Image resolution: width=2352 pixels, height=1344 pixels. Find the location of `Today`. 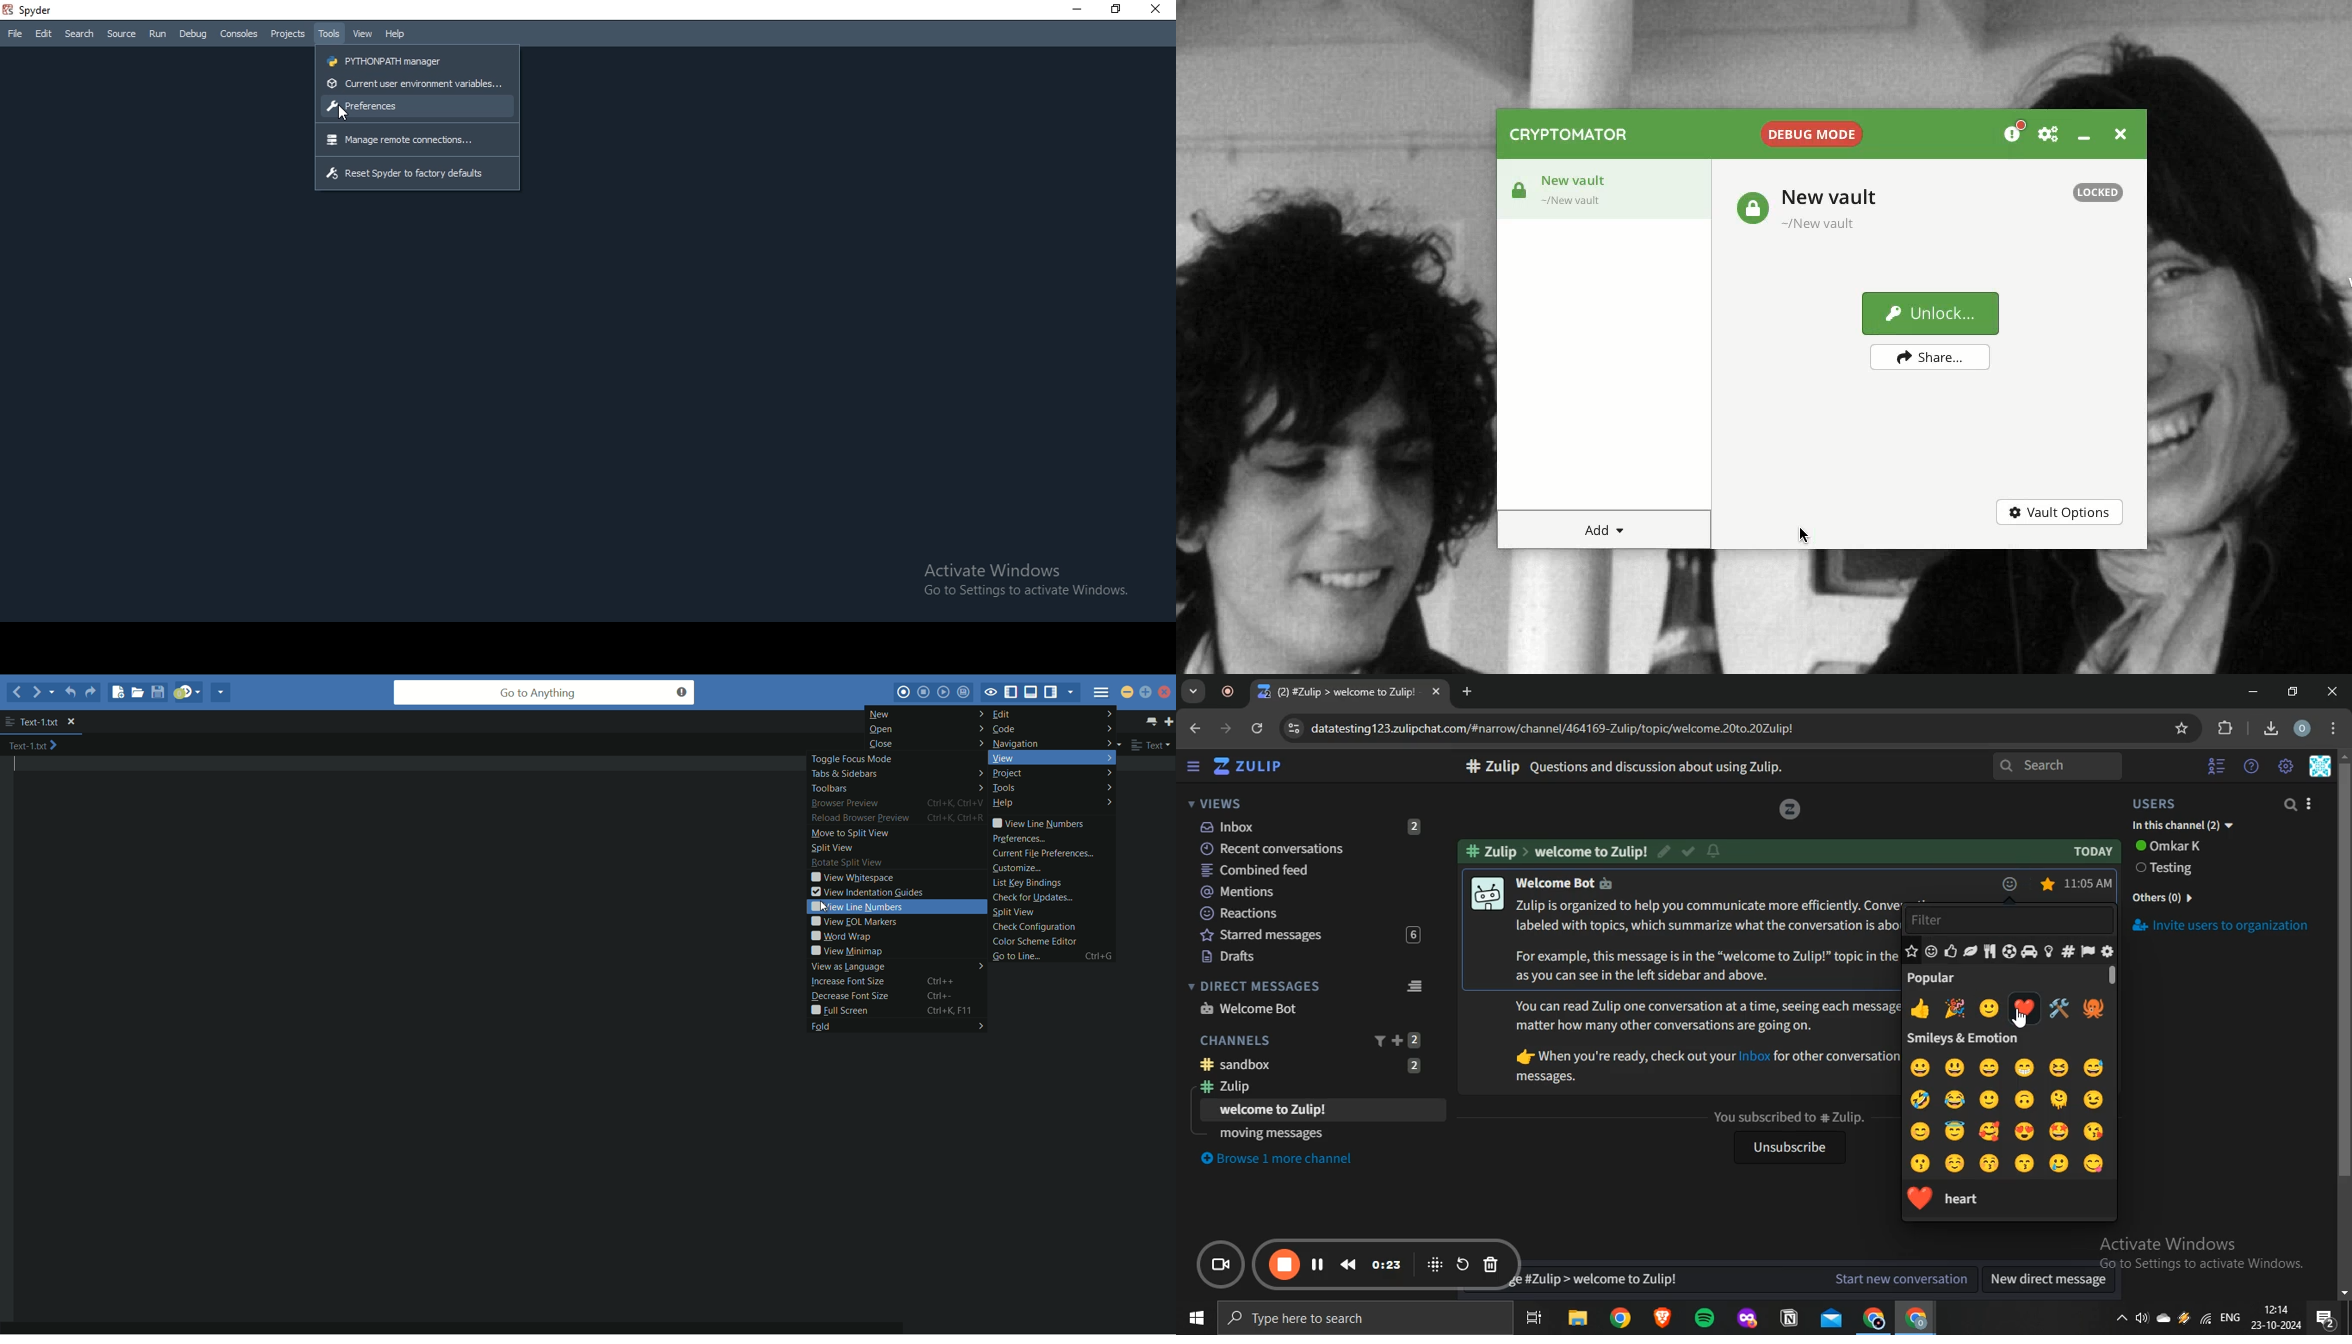

Today is located at coordinates (2093, 852).